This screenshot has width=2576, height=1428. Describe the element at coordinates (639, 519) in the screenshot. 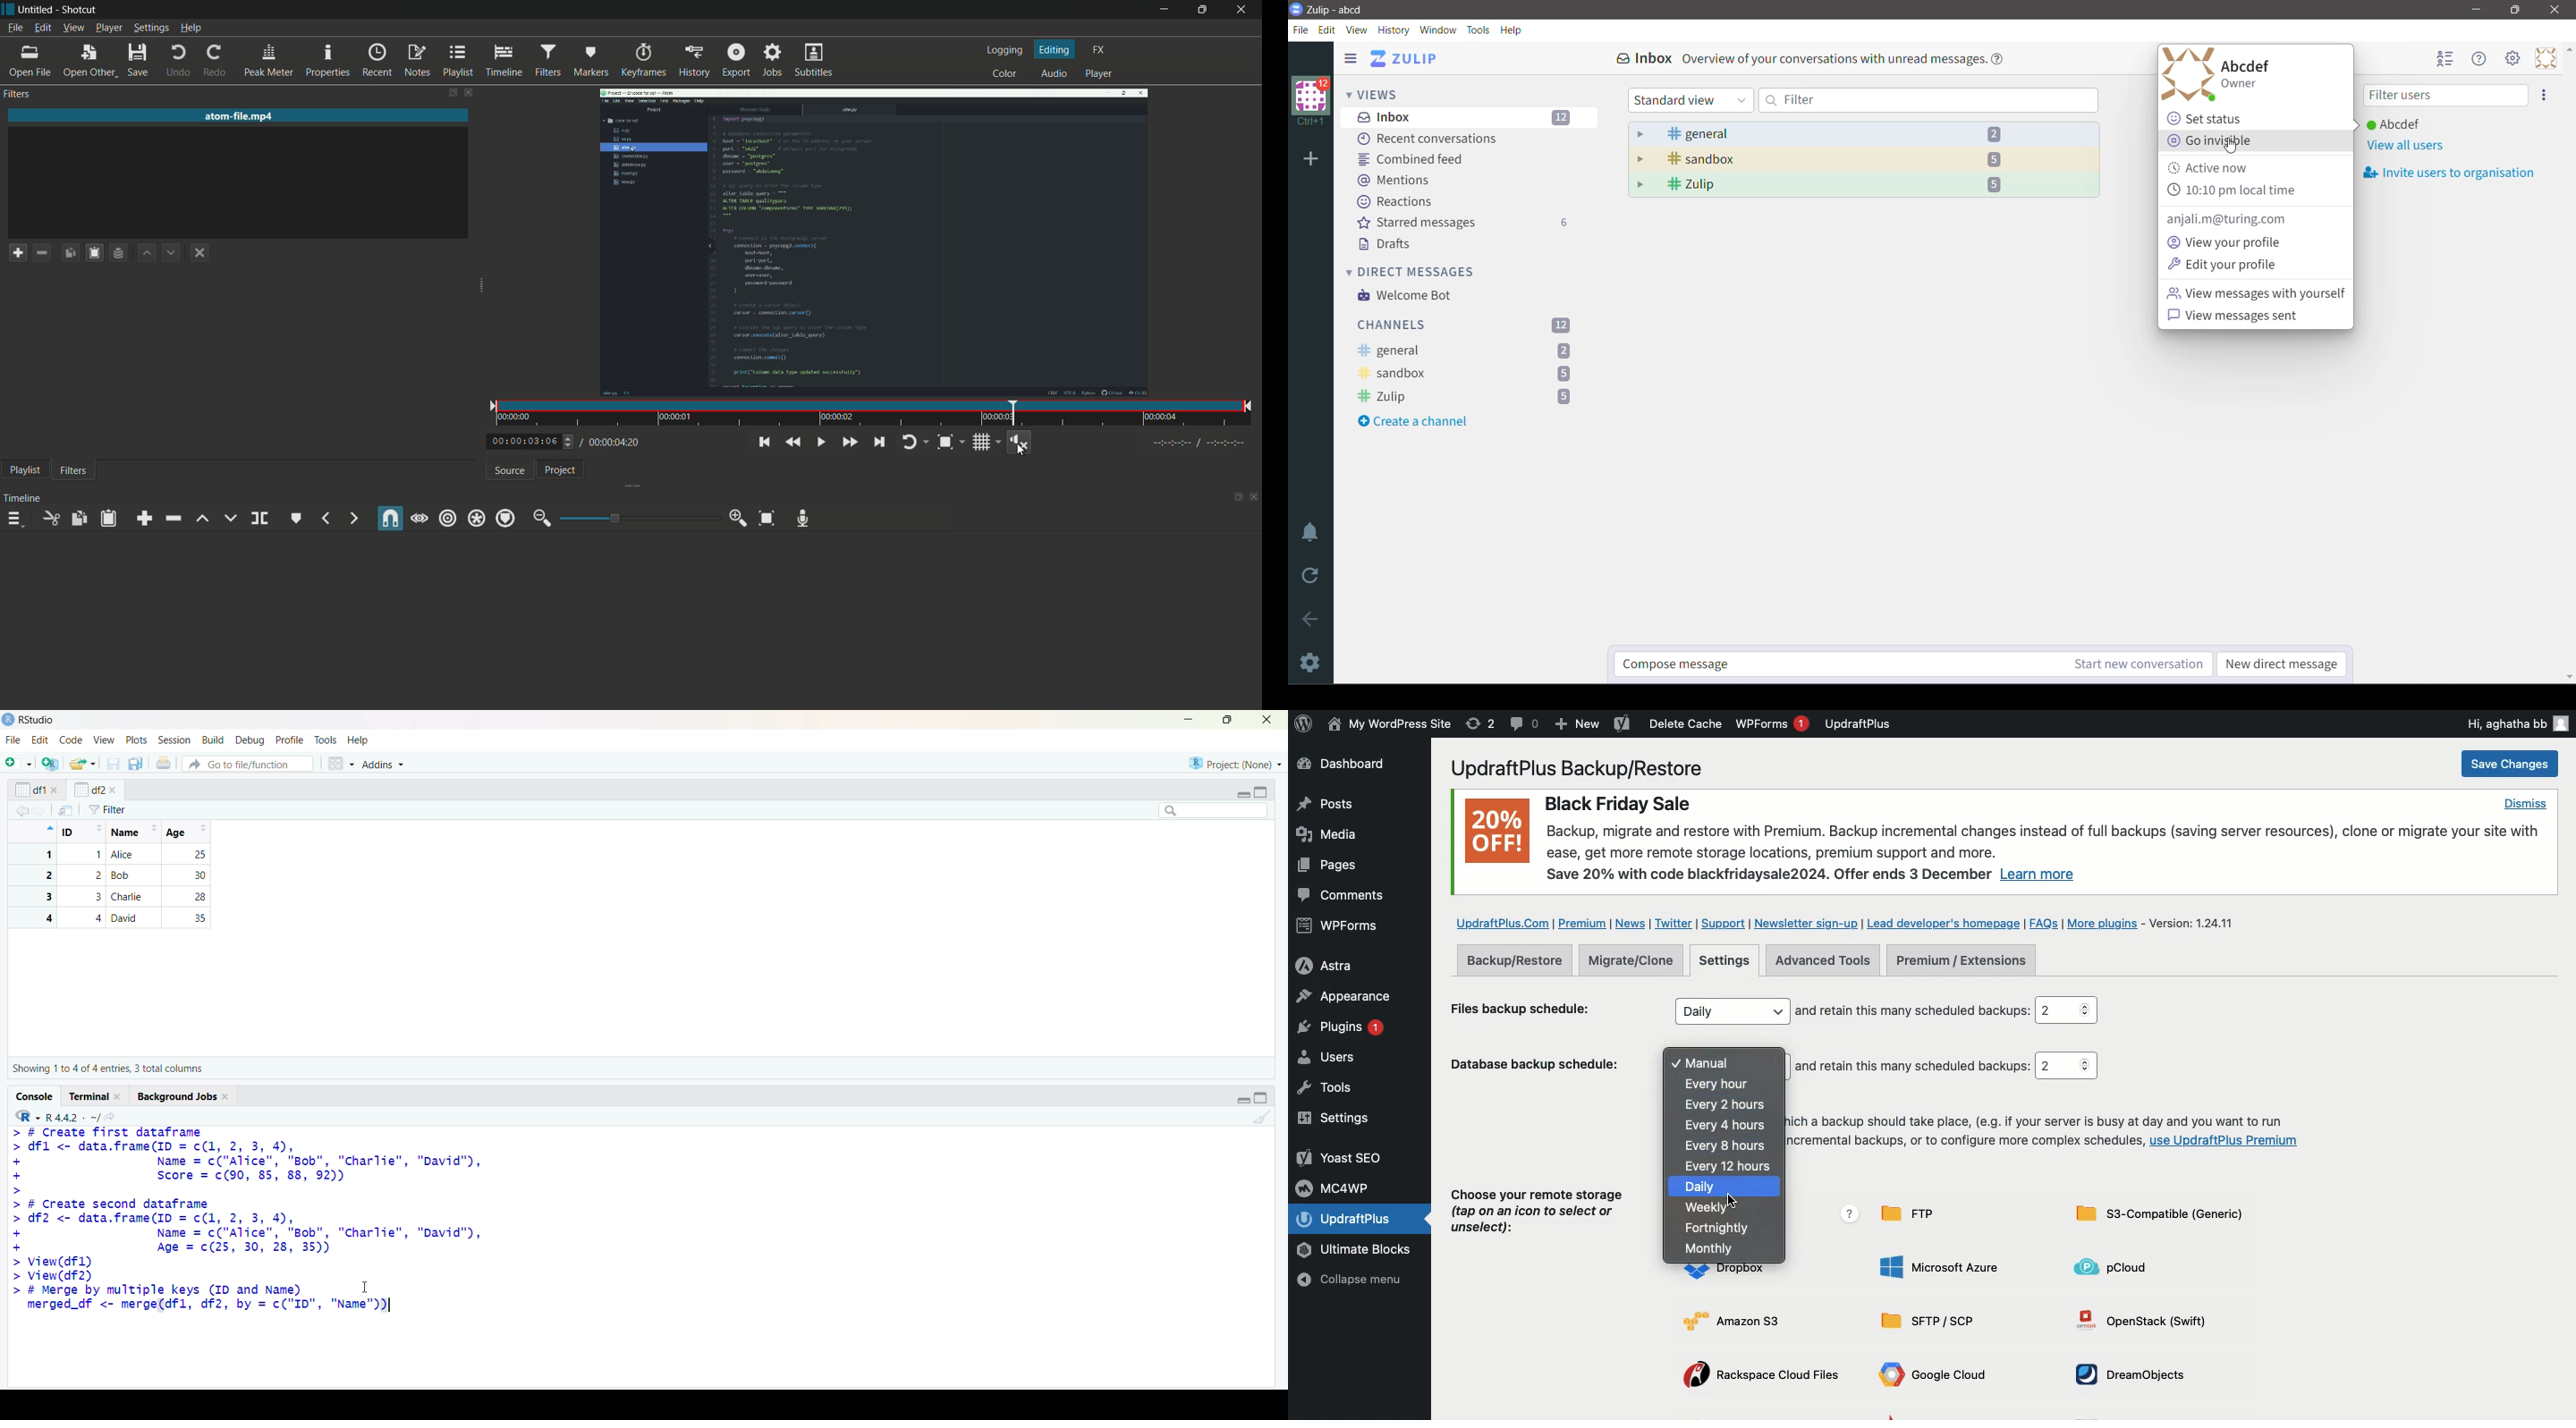

I see `adjustment bar` at that location.